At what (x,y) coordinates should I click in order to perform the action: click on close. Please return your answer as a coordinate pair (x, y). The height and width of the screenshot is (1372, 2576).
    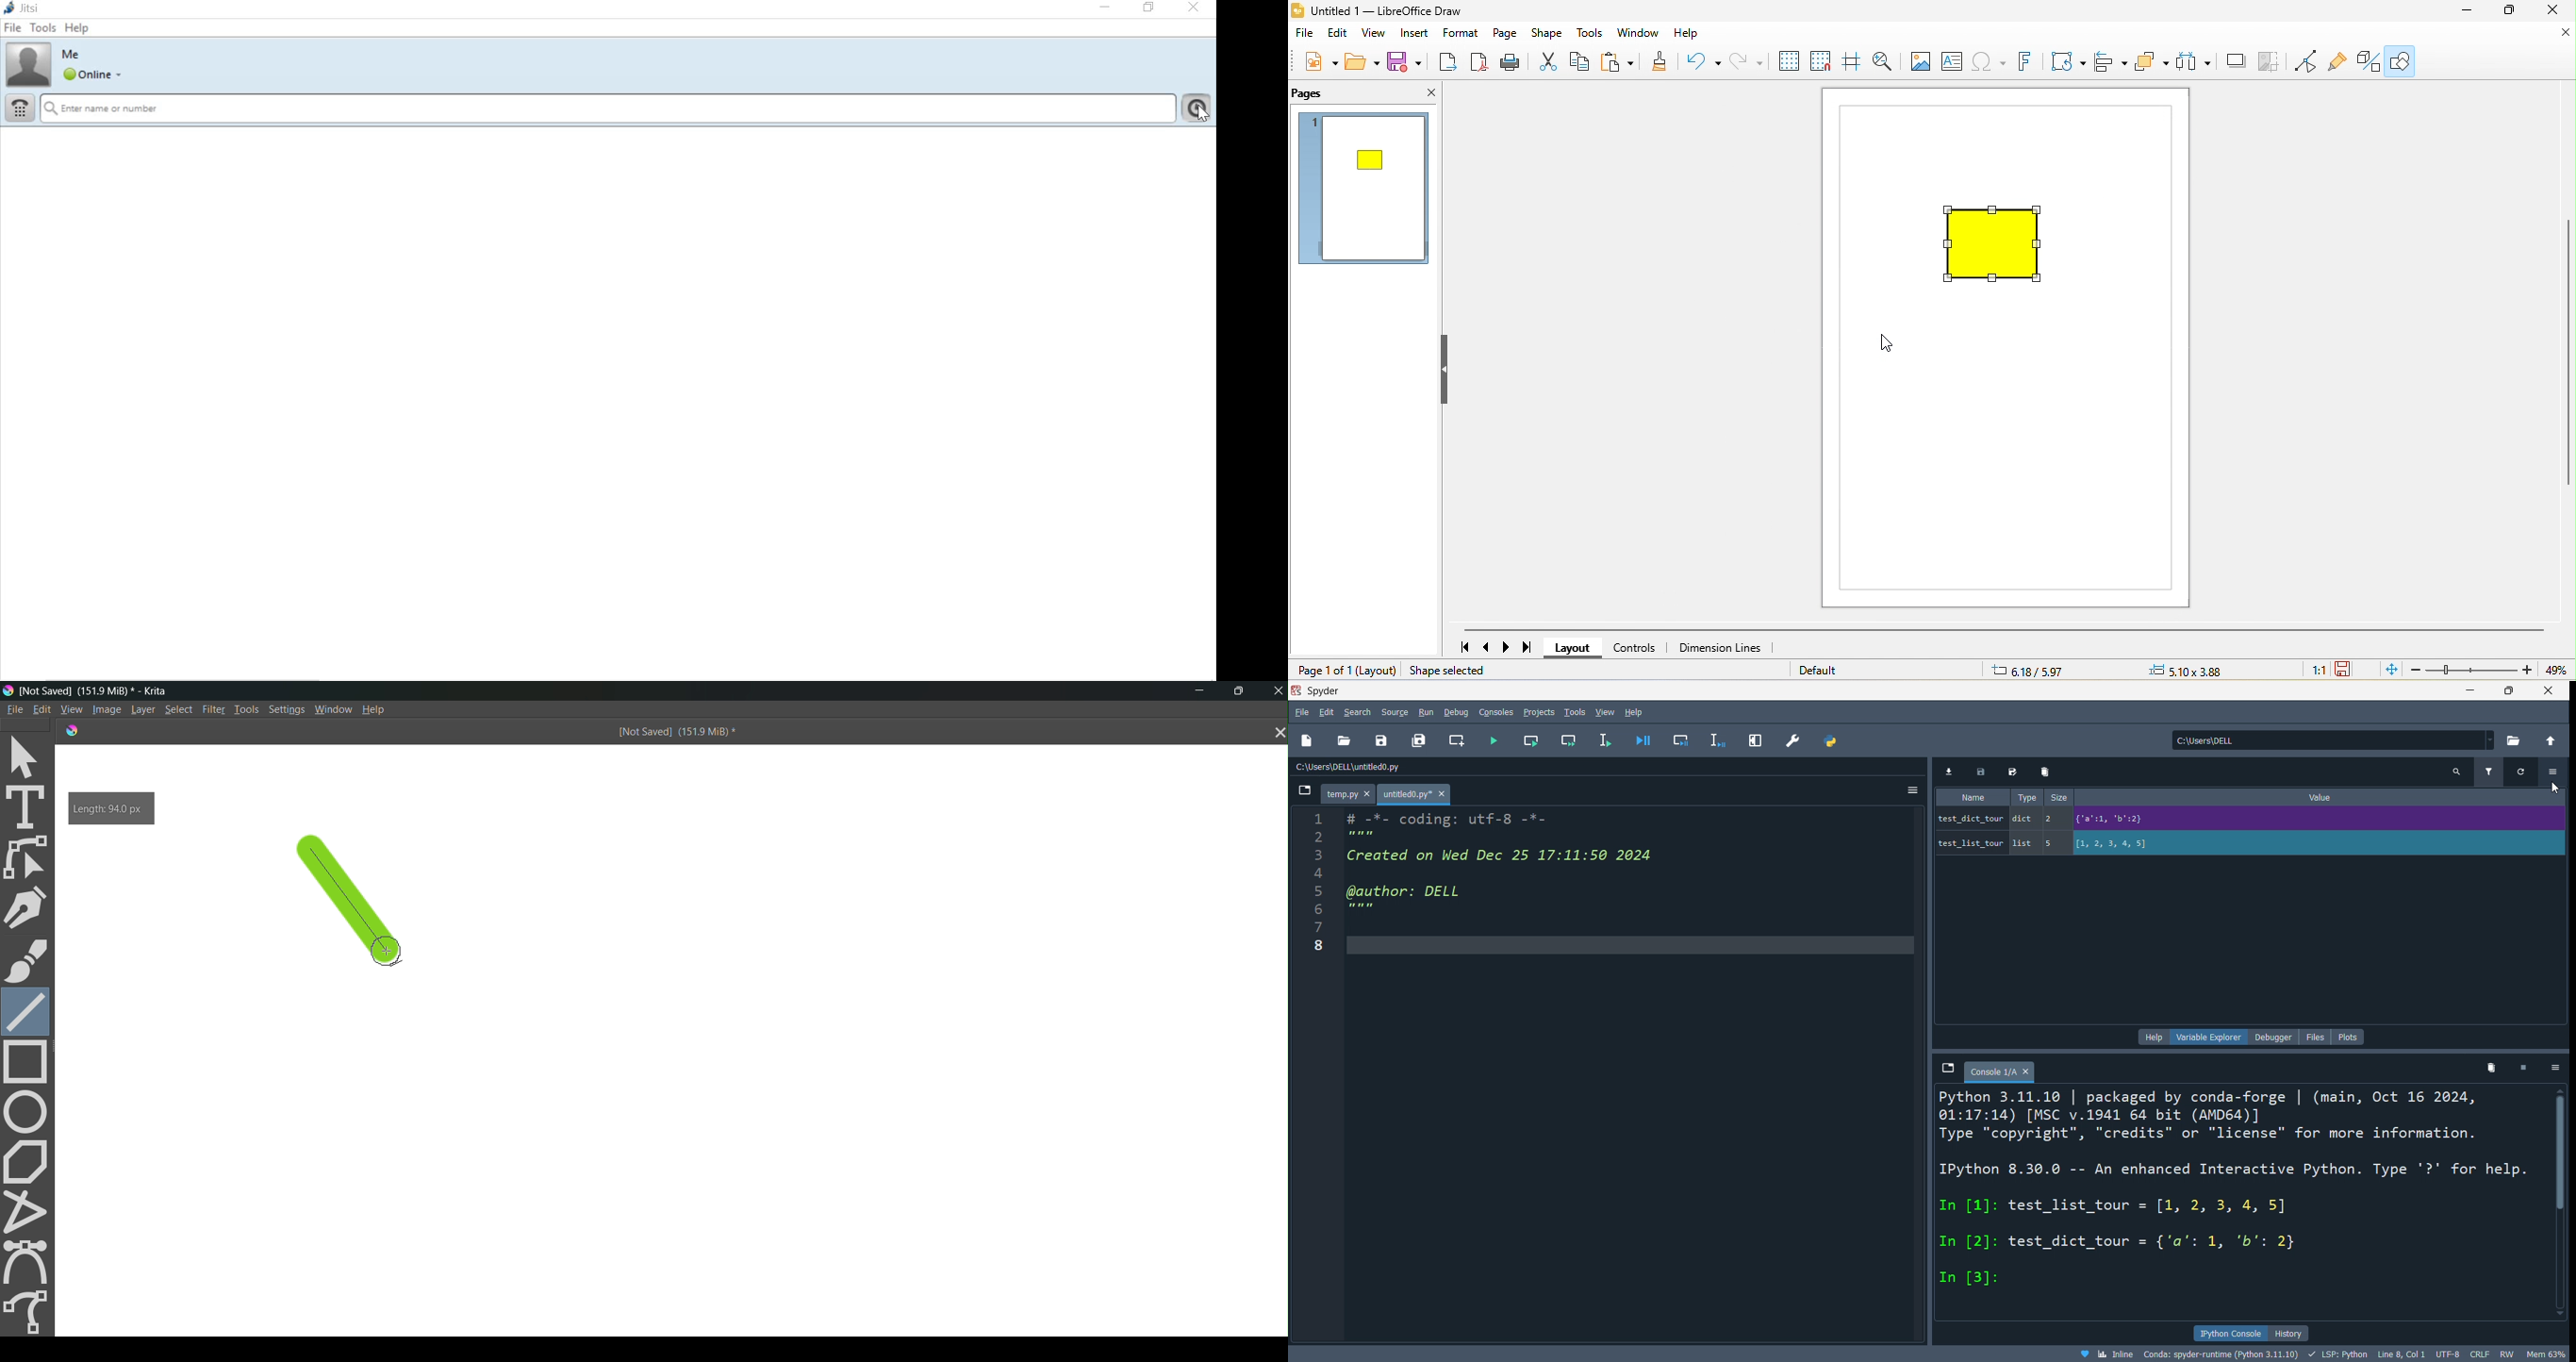
    Looking at the image, I should click on (2562, 34).